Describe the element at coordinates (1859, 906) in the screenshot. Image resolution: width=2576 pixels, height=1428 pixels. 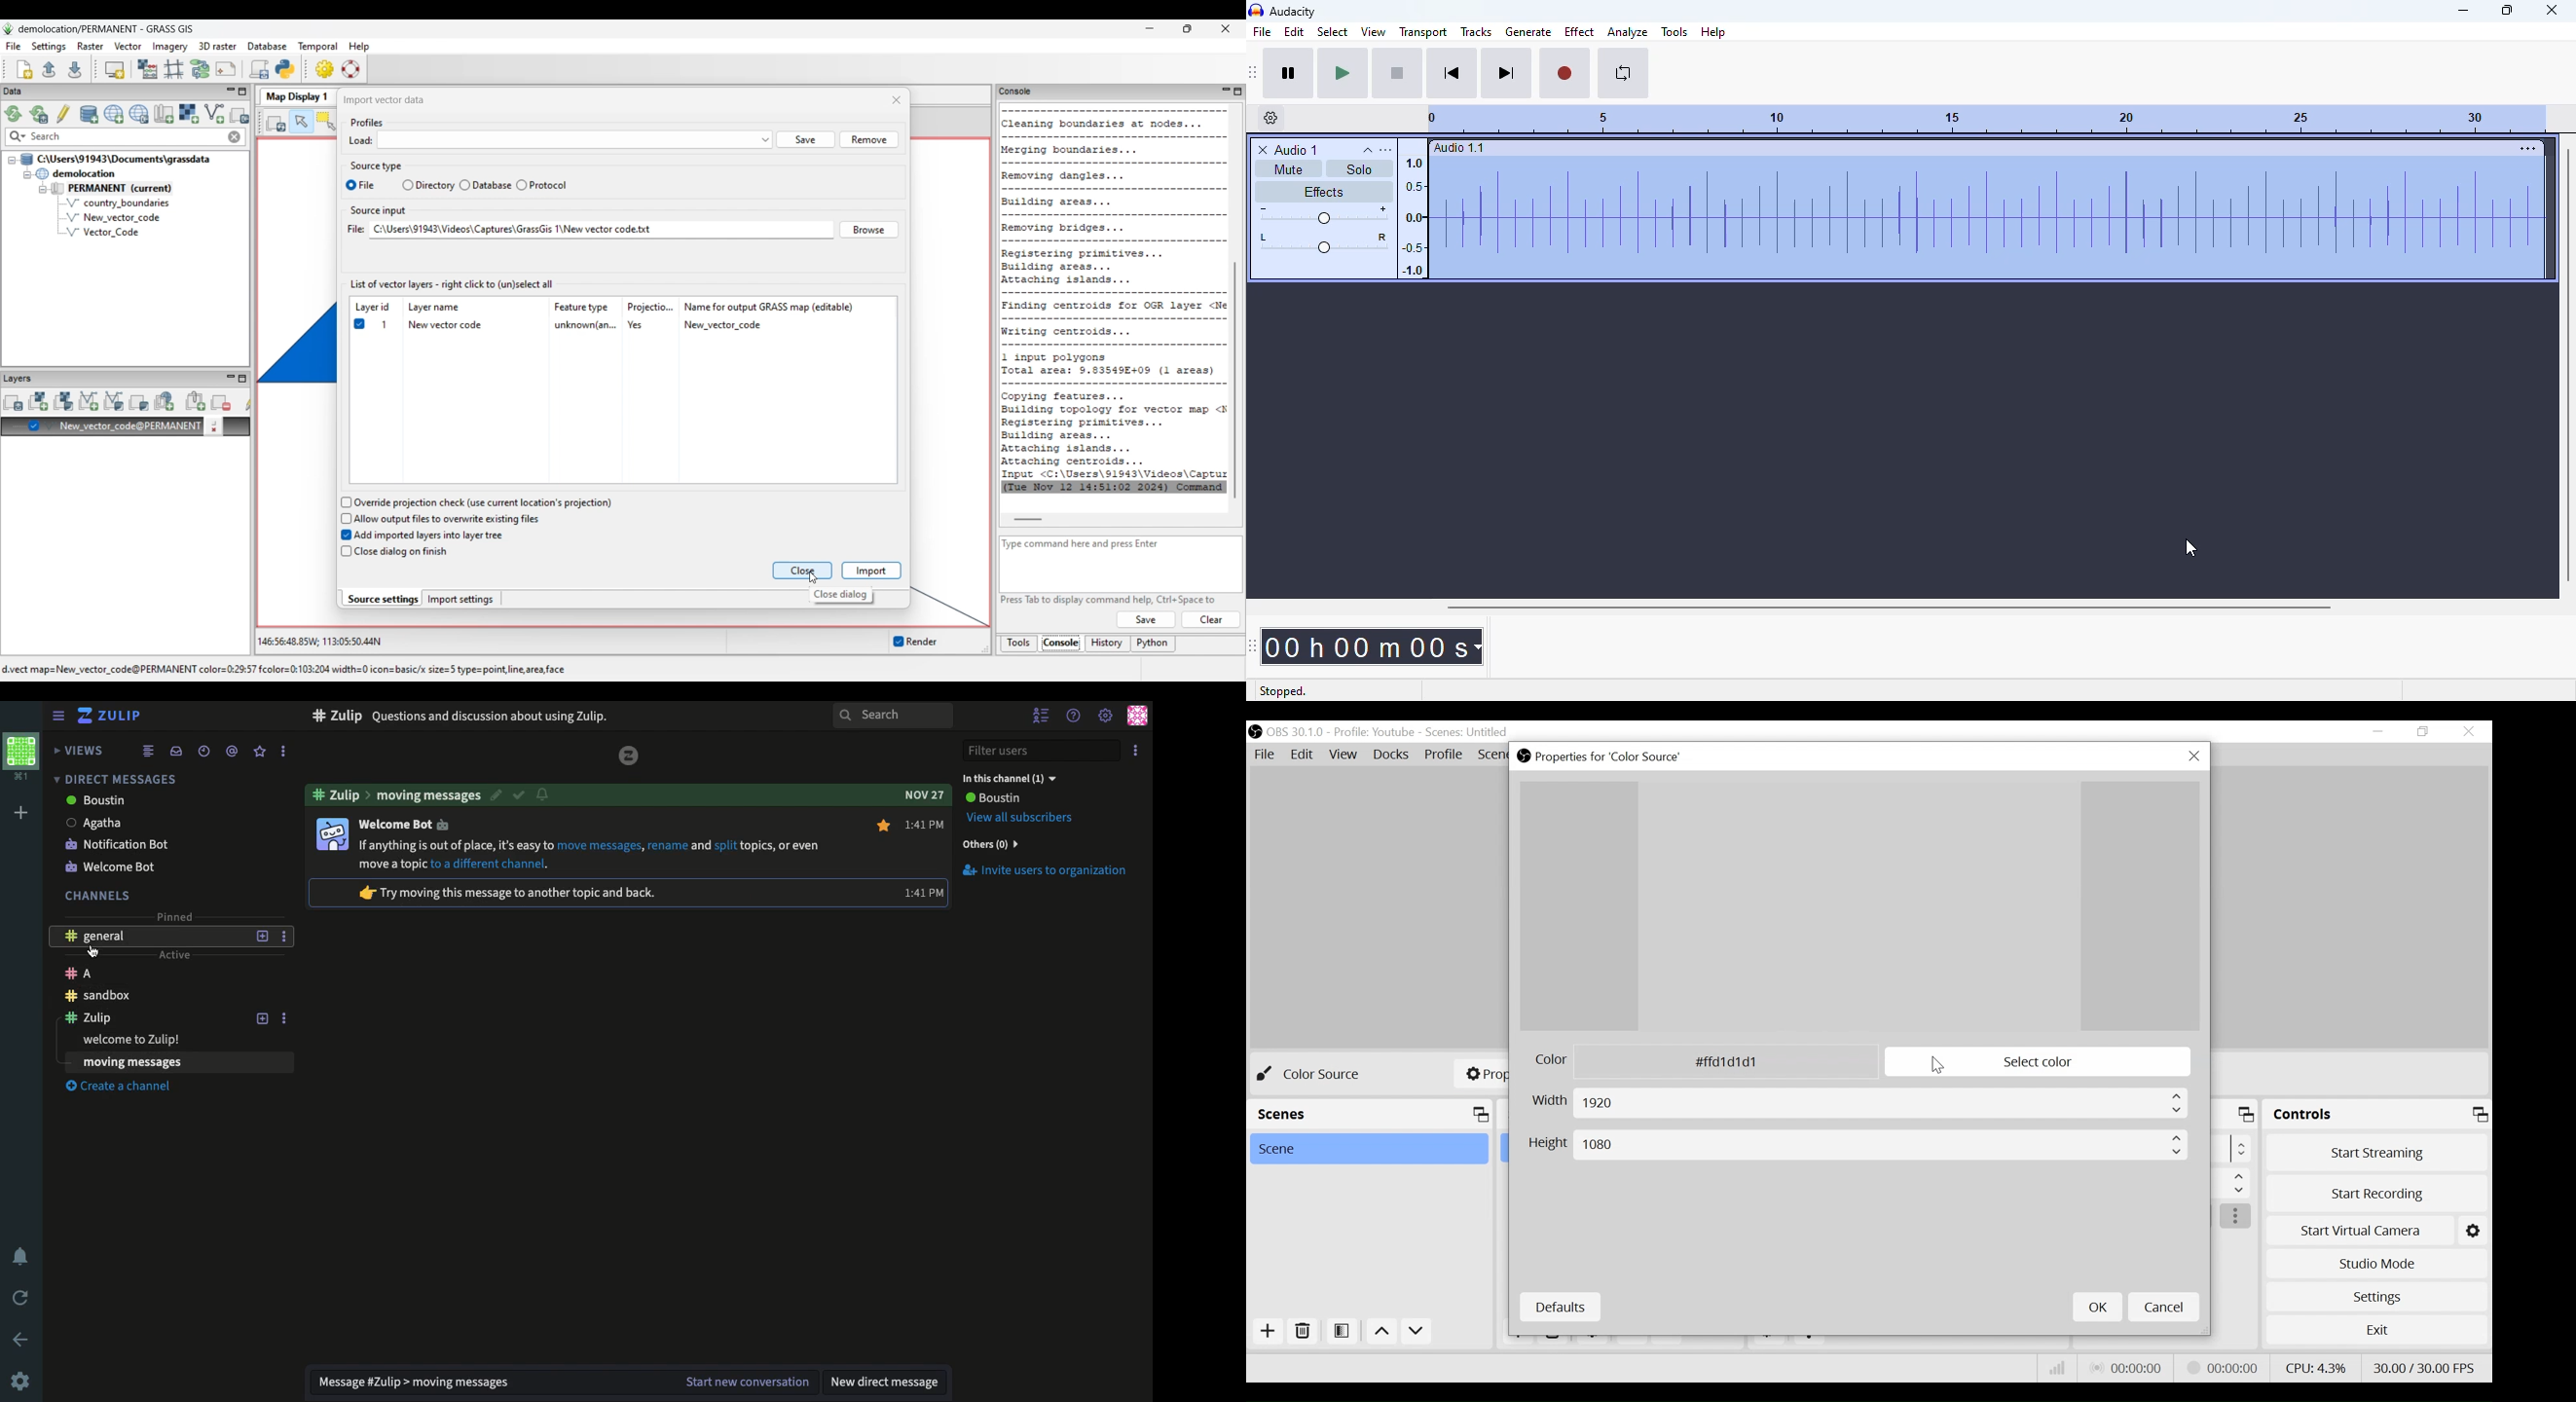
I see `Preview` at that location.